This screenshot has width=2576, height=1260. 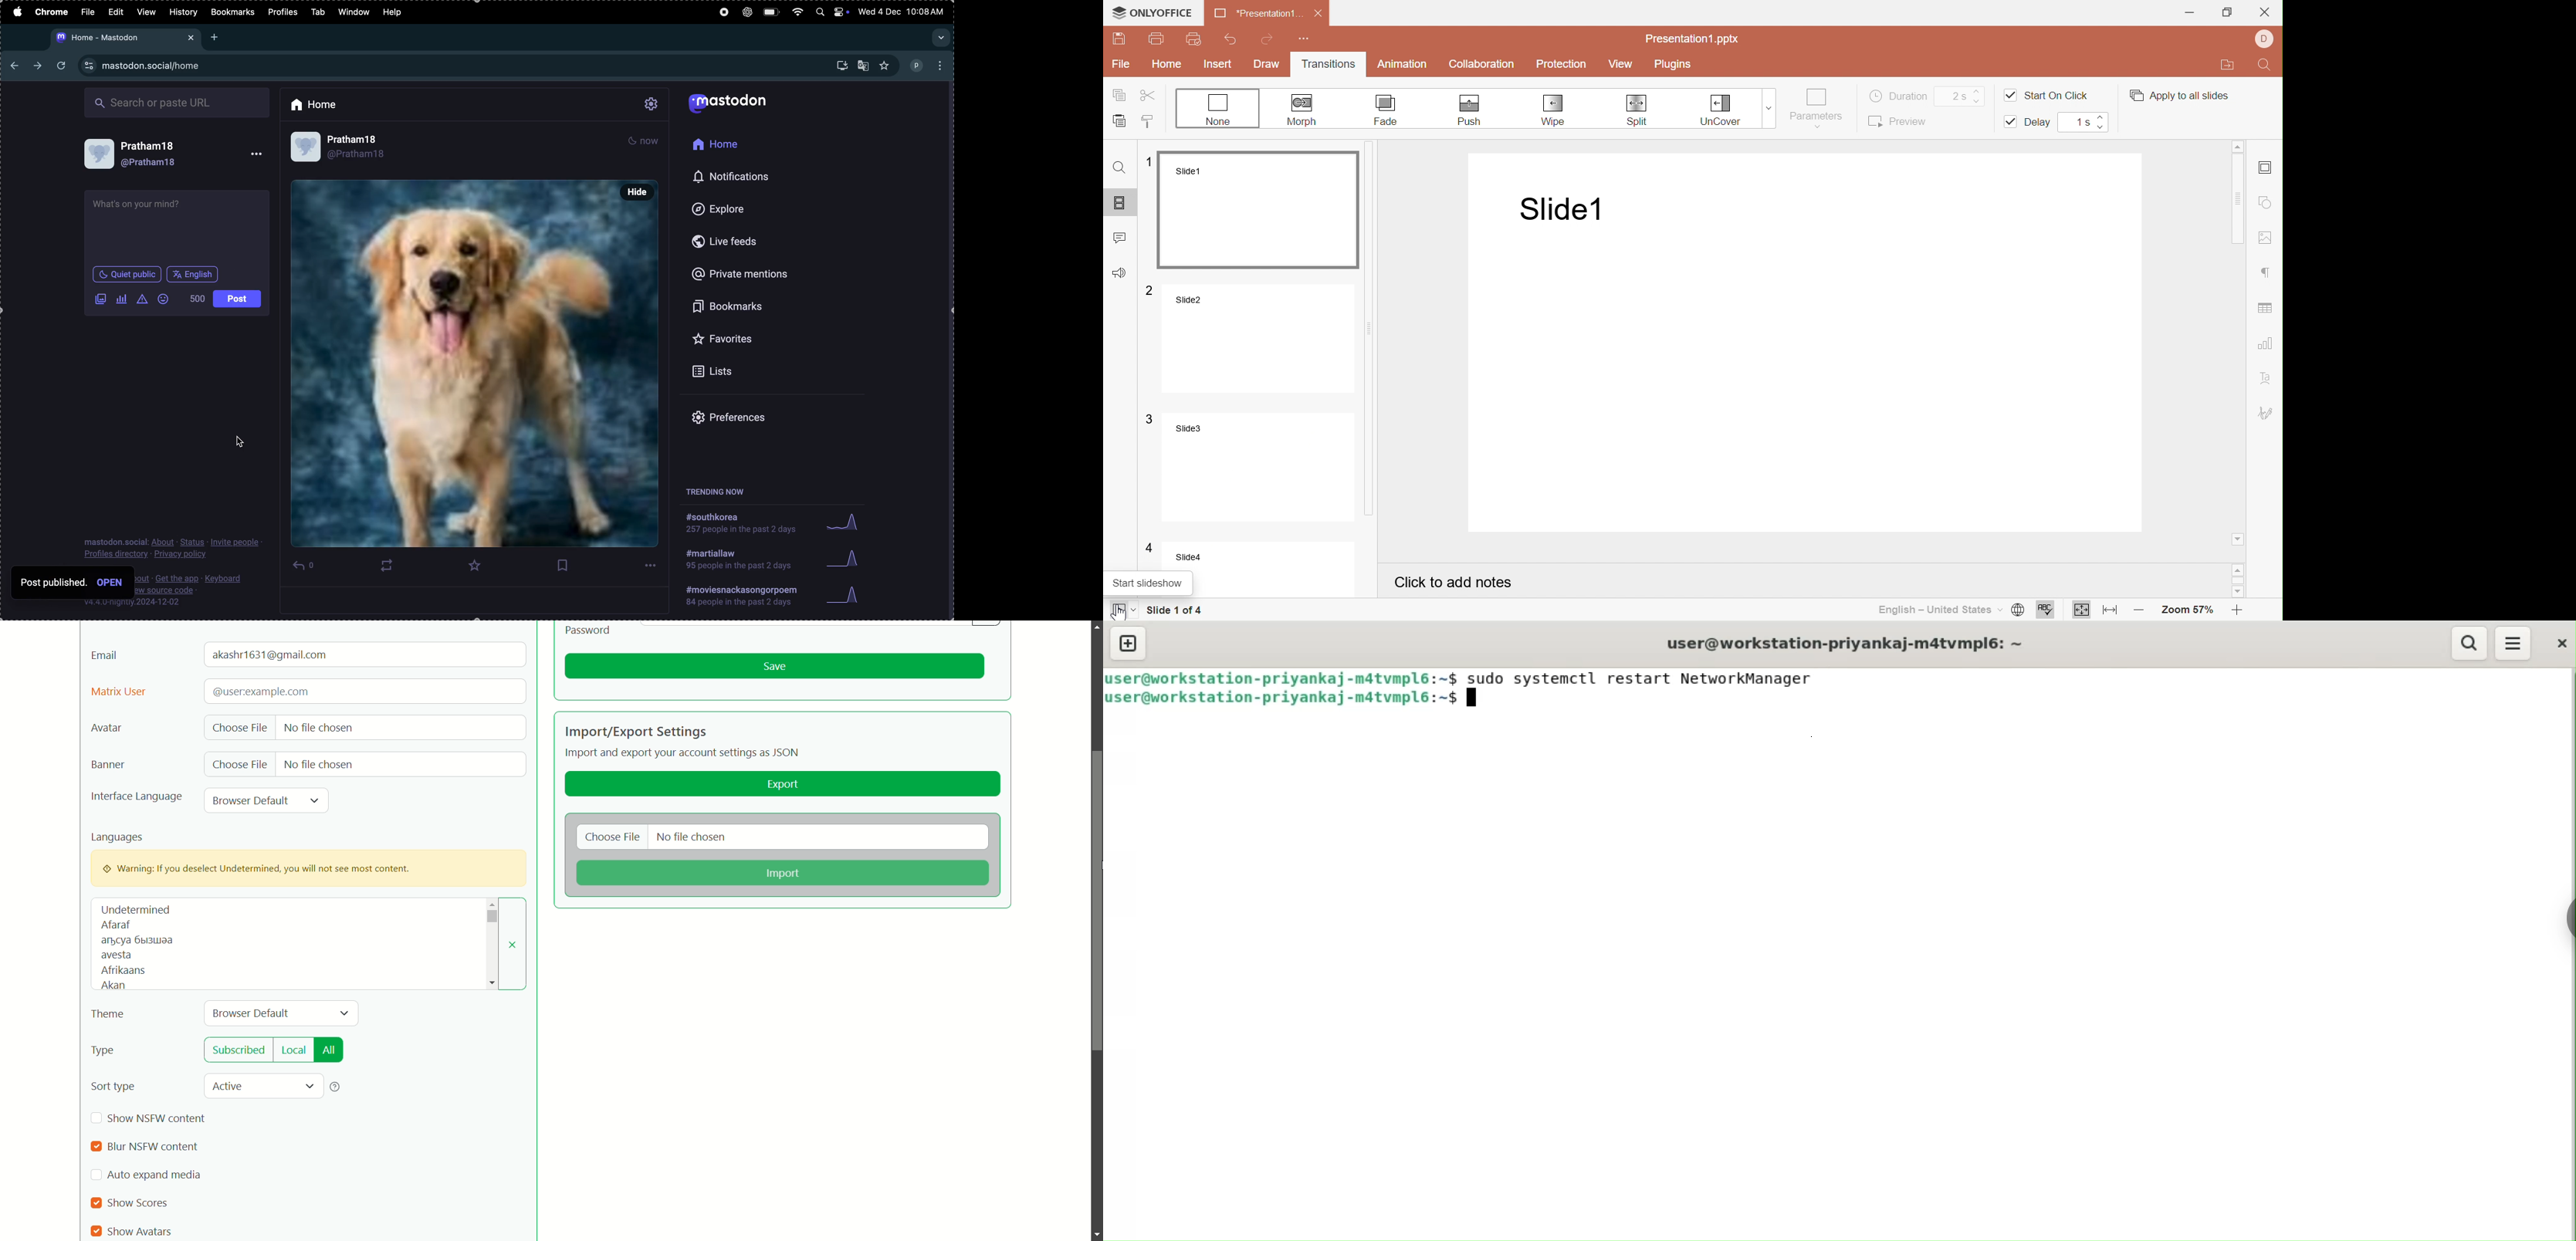 I want to click on Mastdon url, so click(x=154, y=65).